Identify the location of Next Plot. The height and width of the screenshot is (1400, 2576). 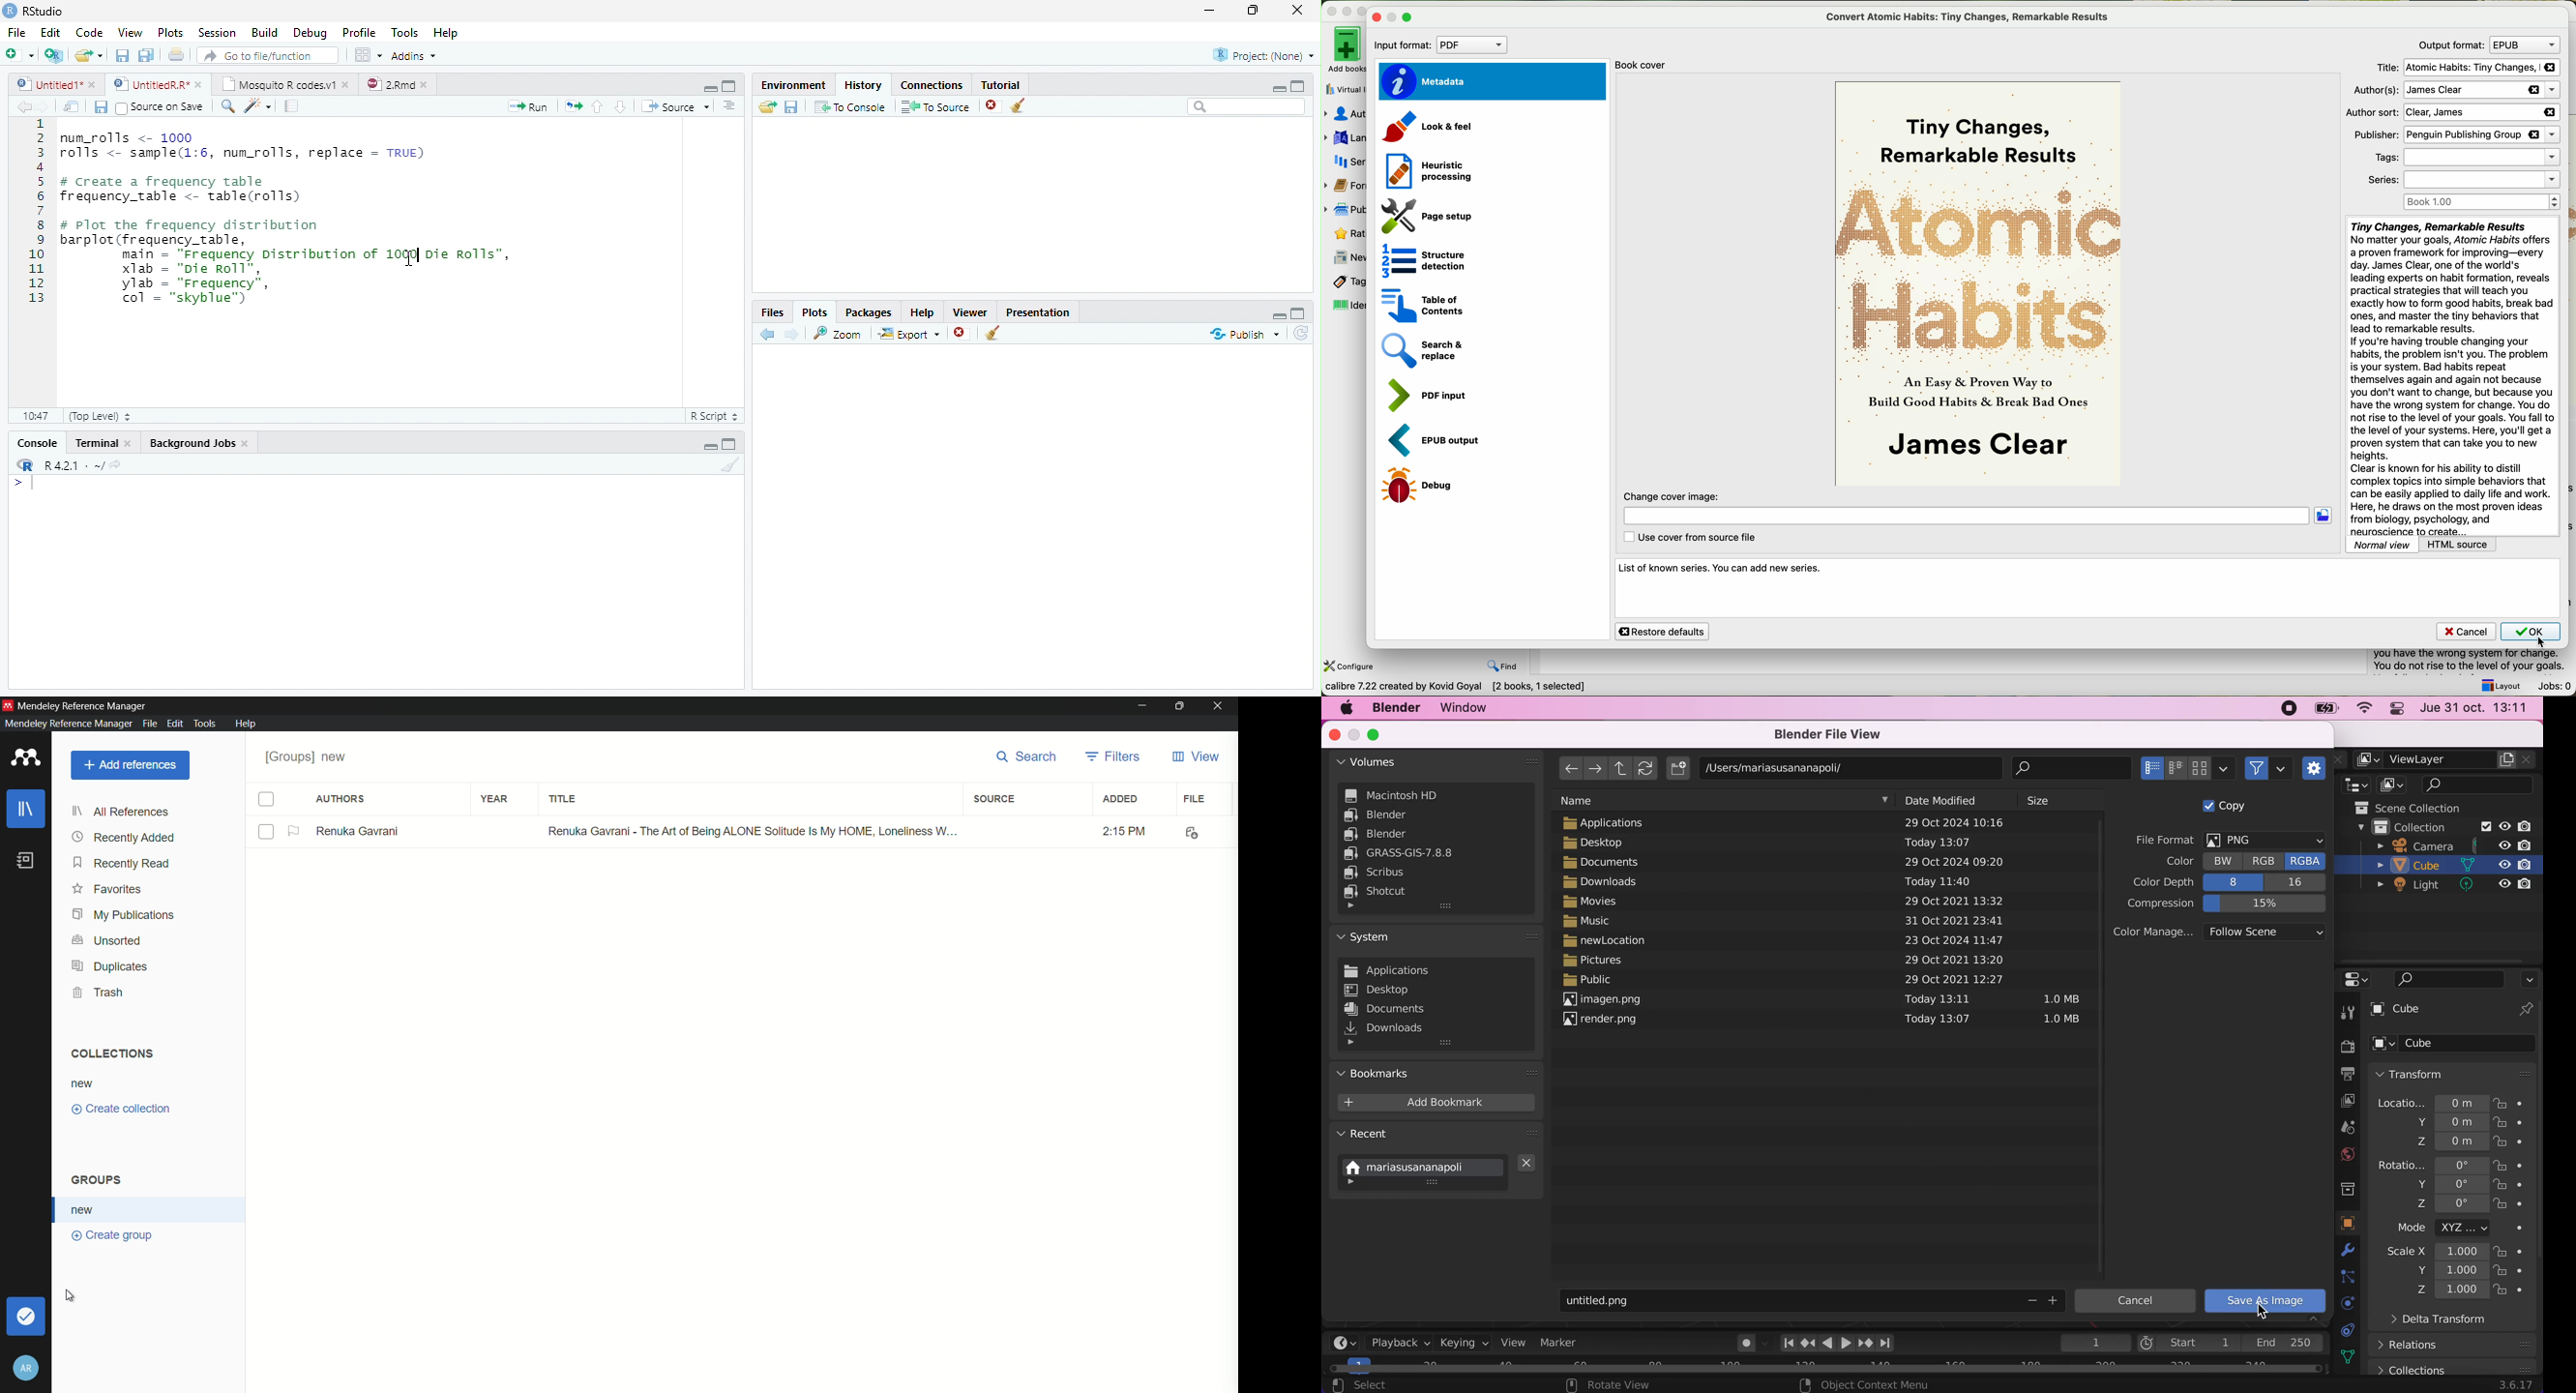
(793, 334).